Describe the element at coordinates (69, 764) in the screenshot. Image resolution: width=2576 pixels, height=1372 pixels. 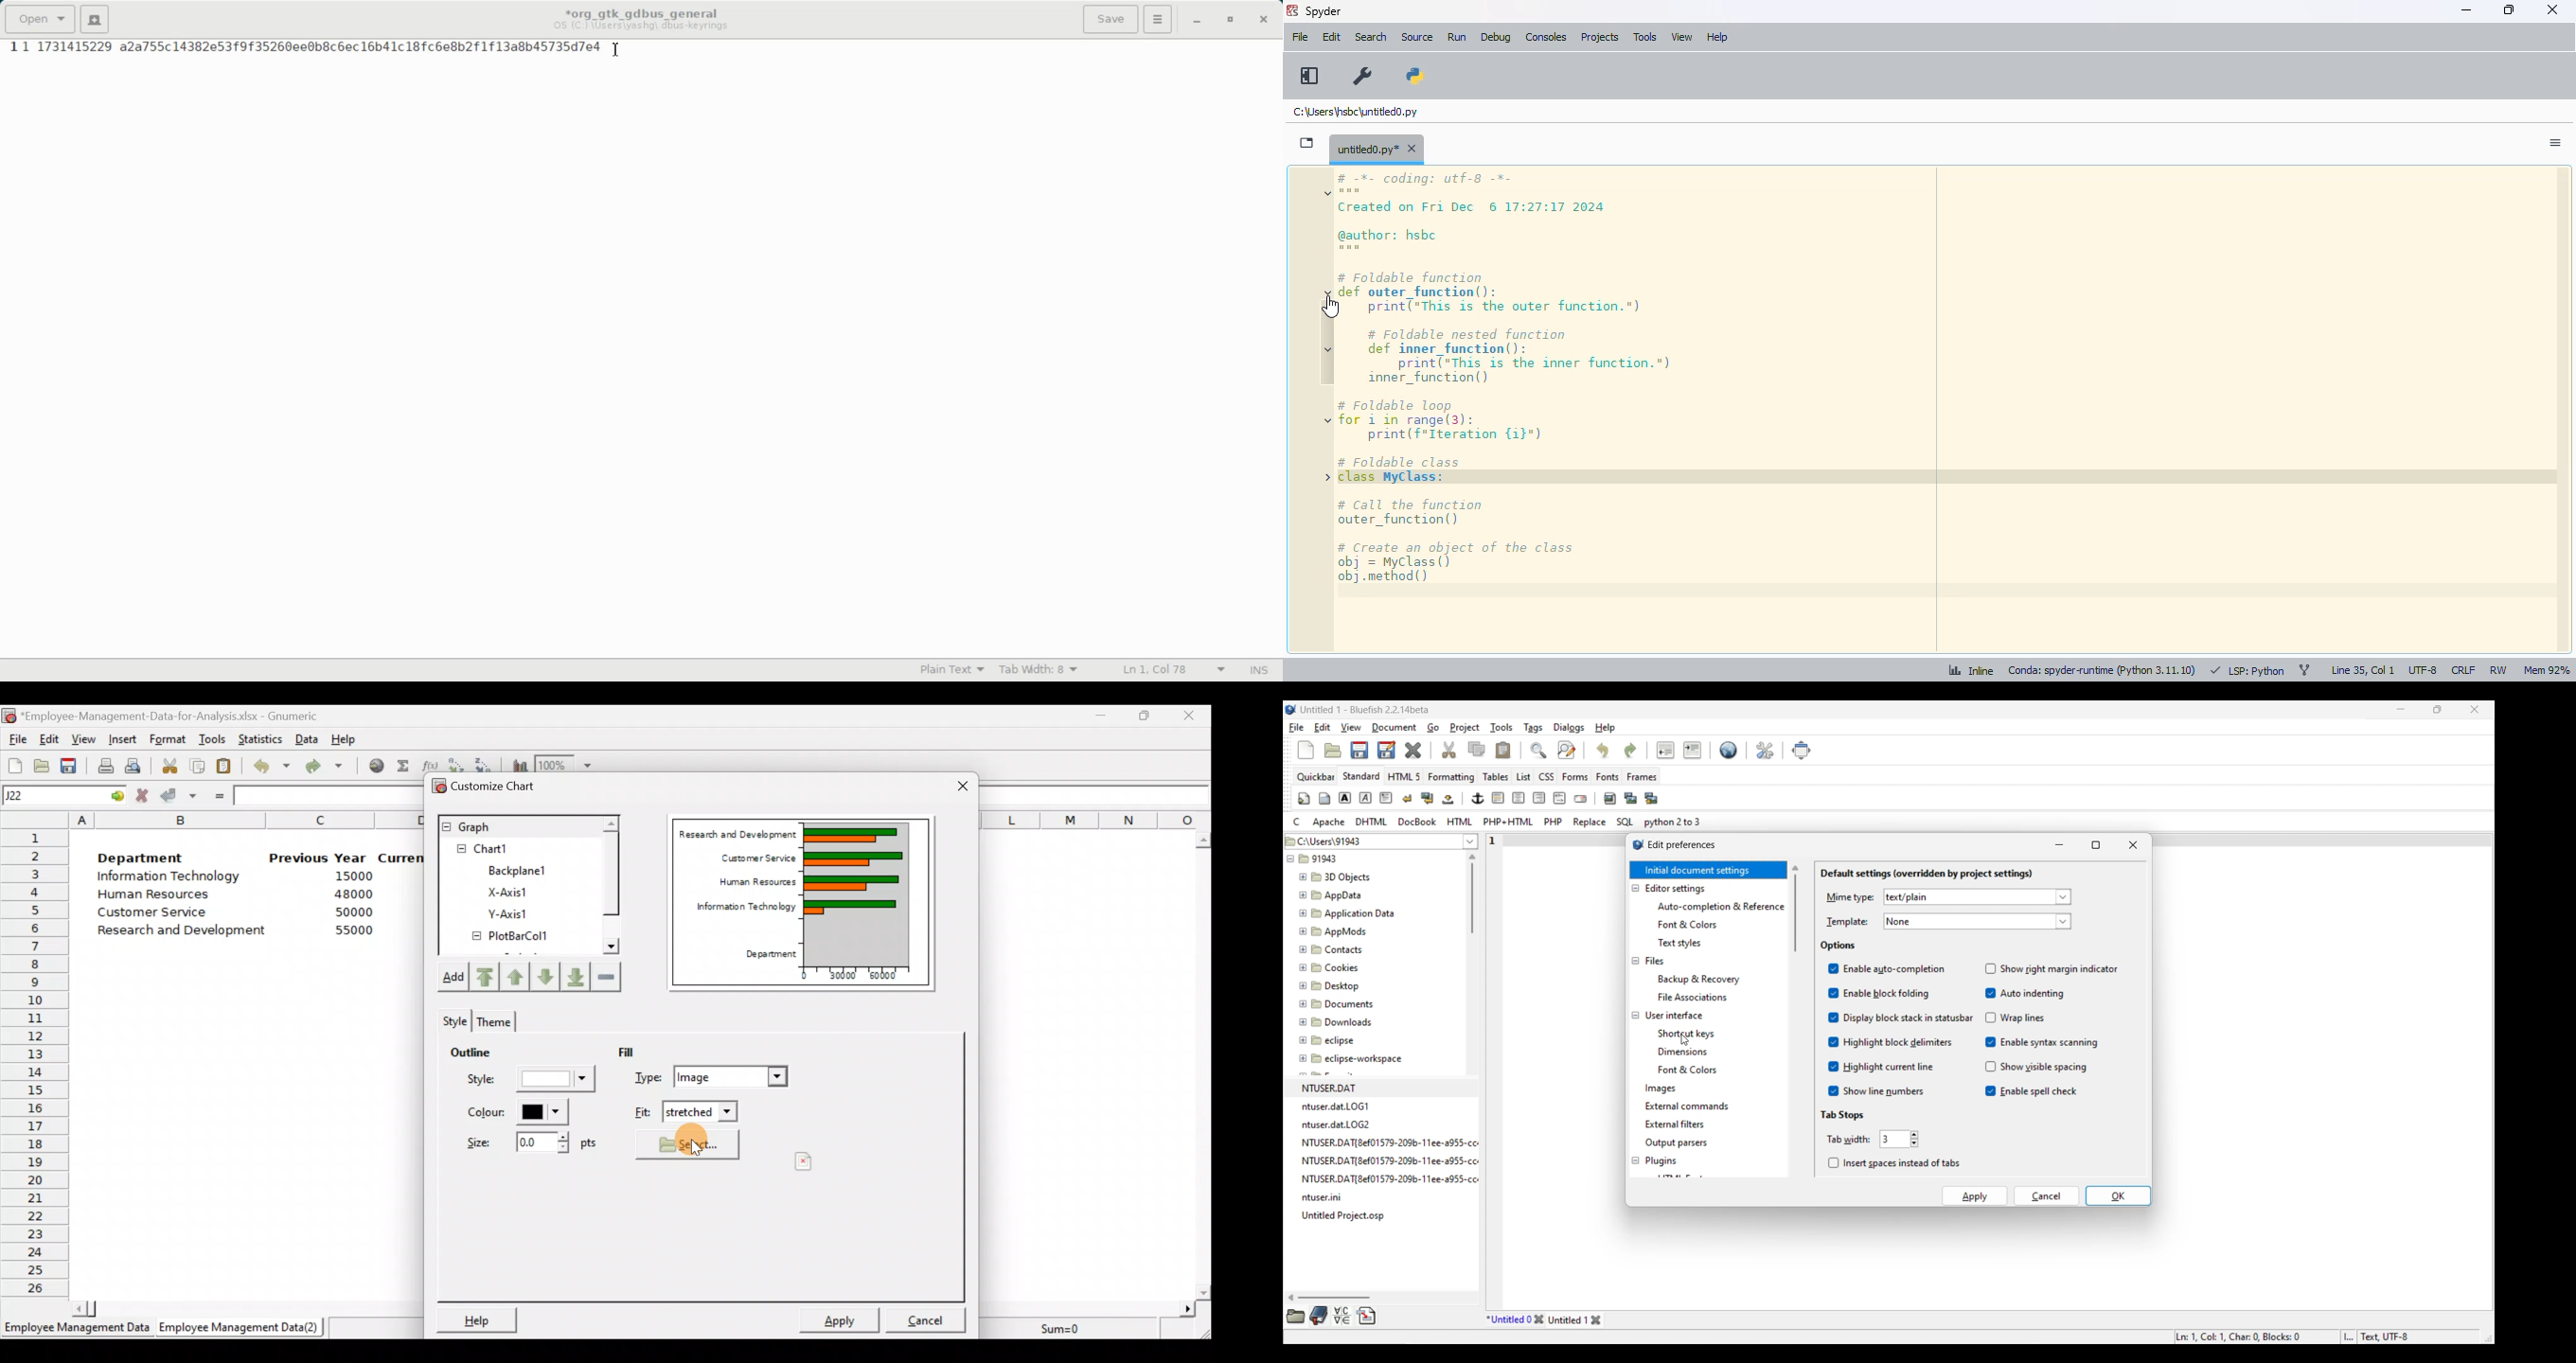
I see `Save the current workbook` at that location.